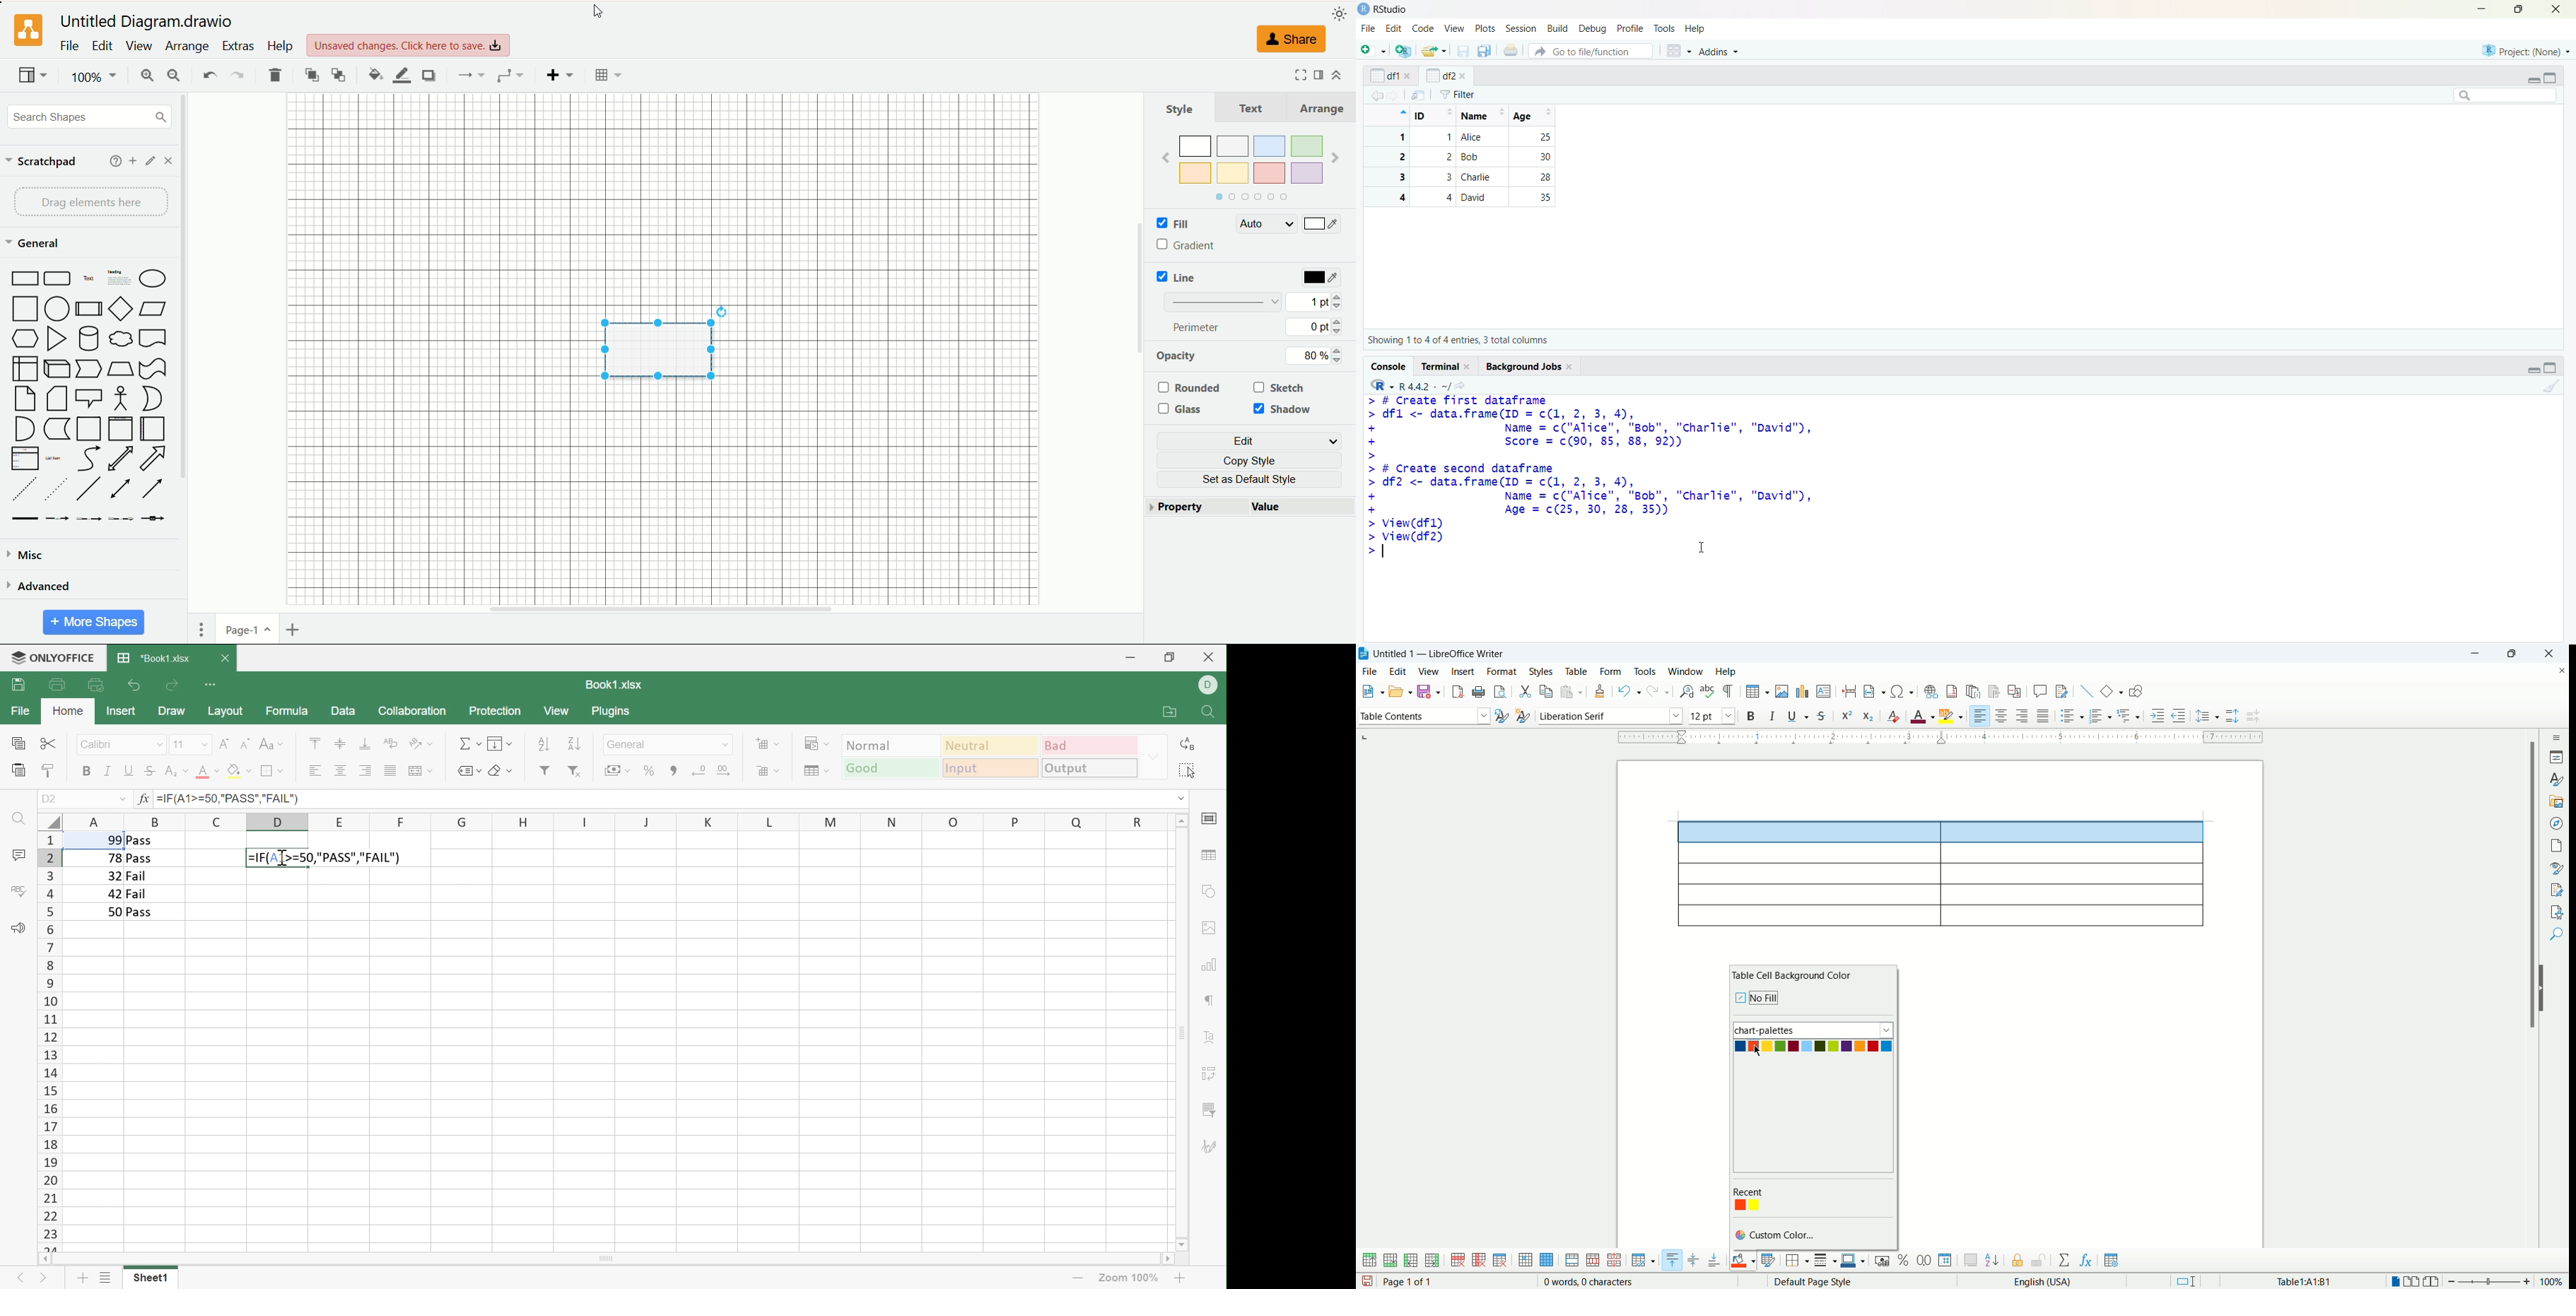 This screenshot has width=2576, height=1316. I want to click on session, so click(1524, 29).